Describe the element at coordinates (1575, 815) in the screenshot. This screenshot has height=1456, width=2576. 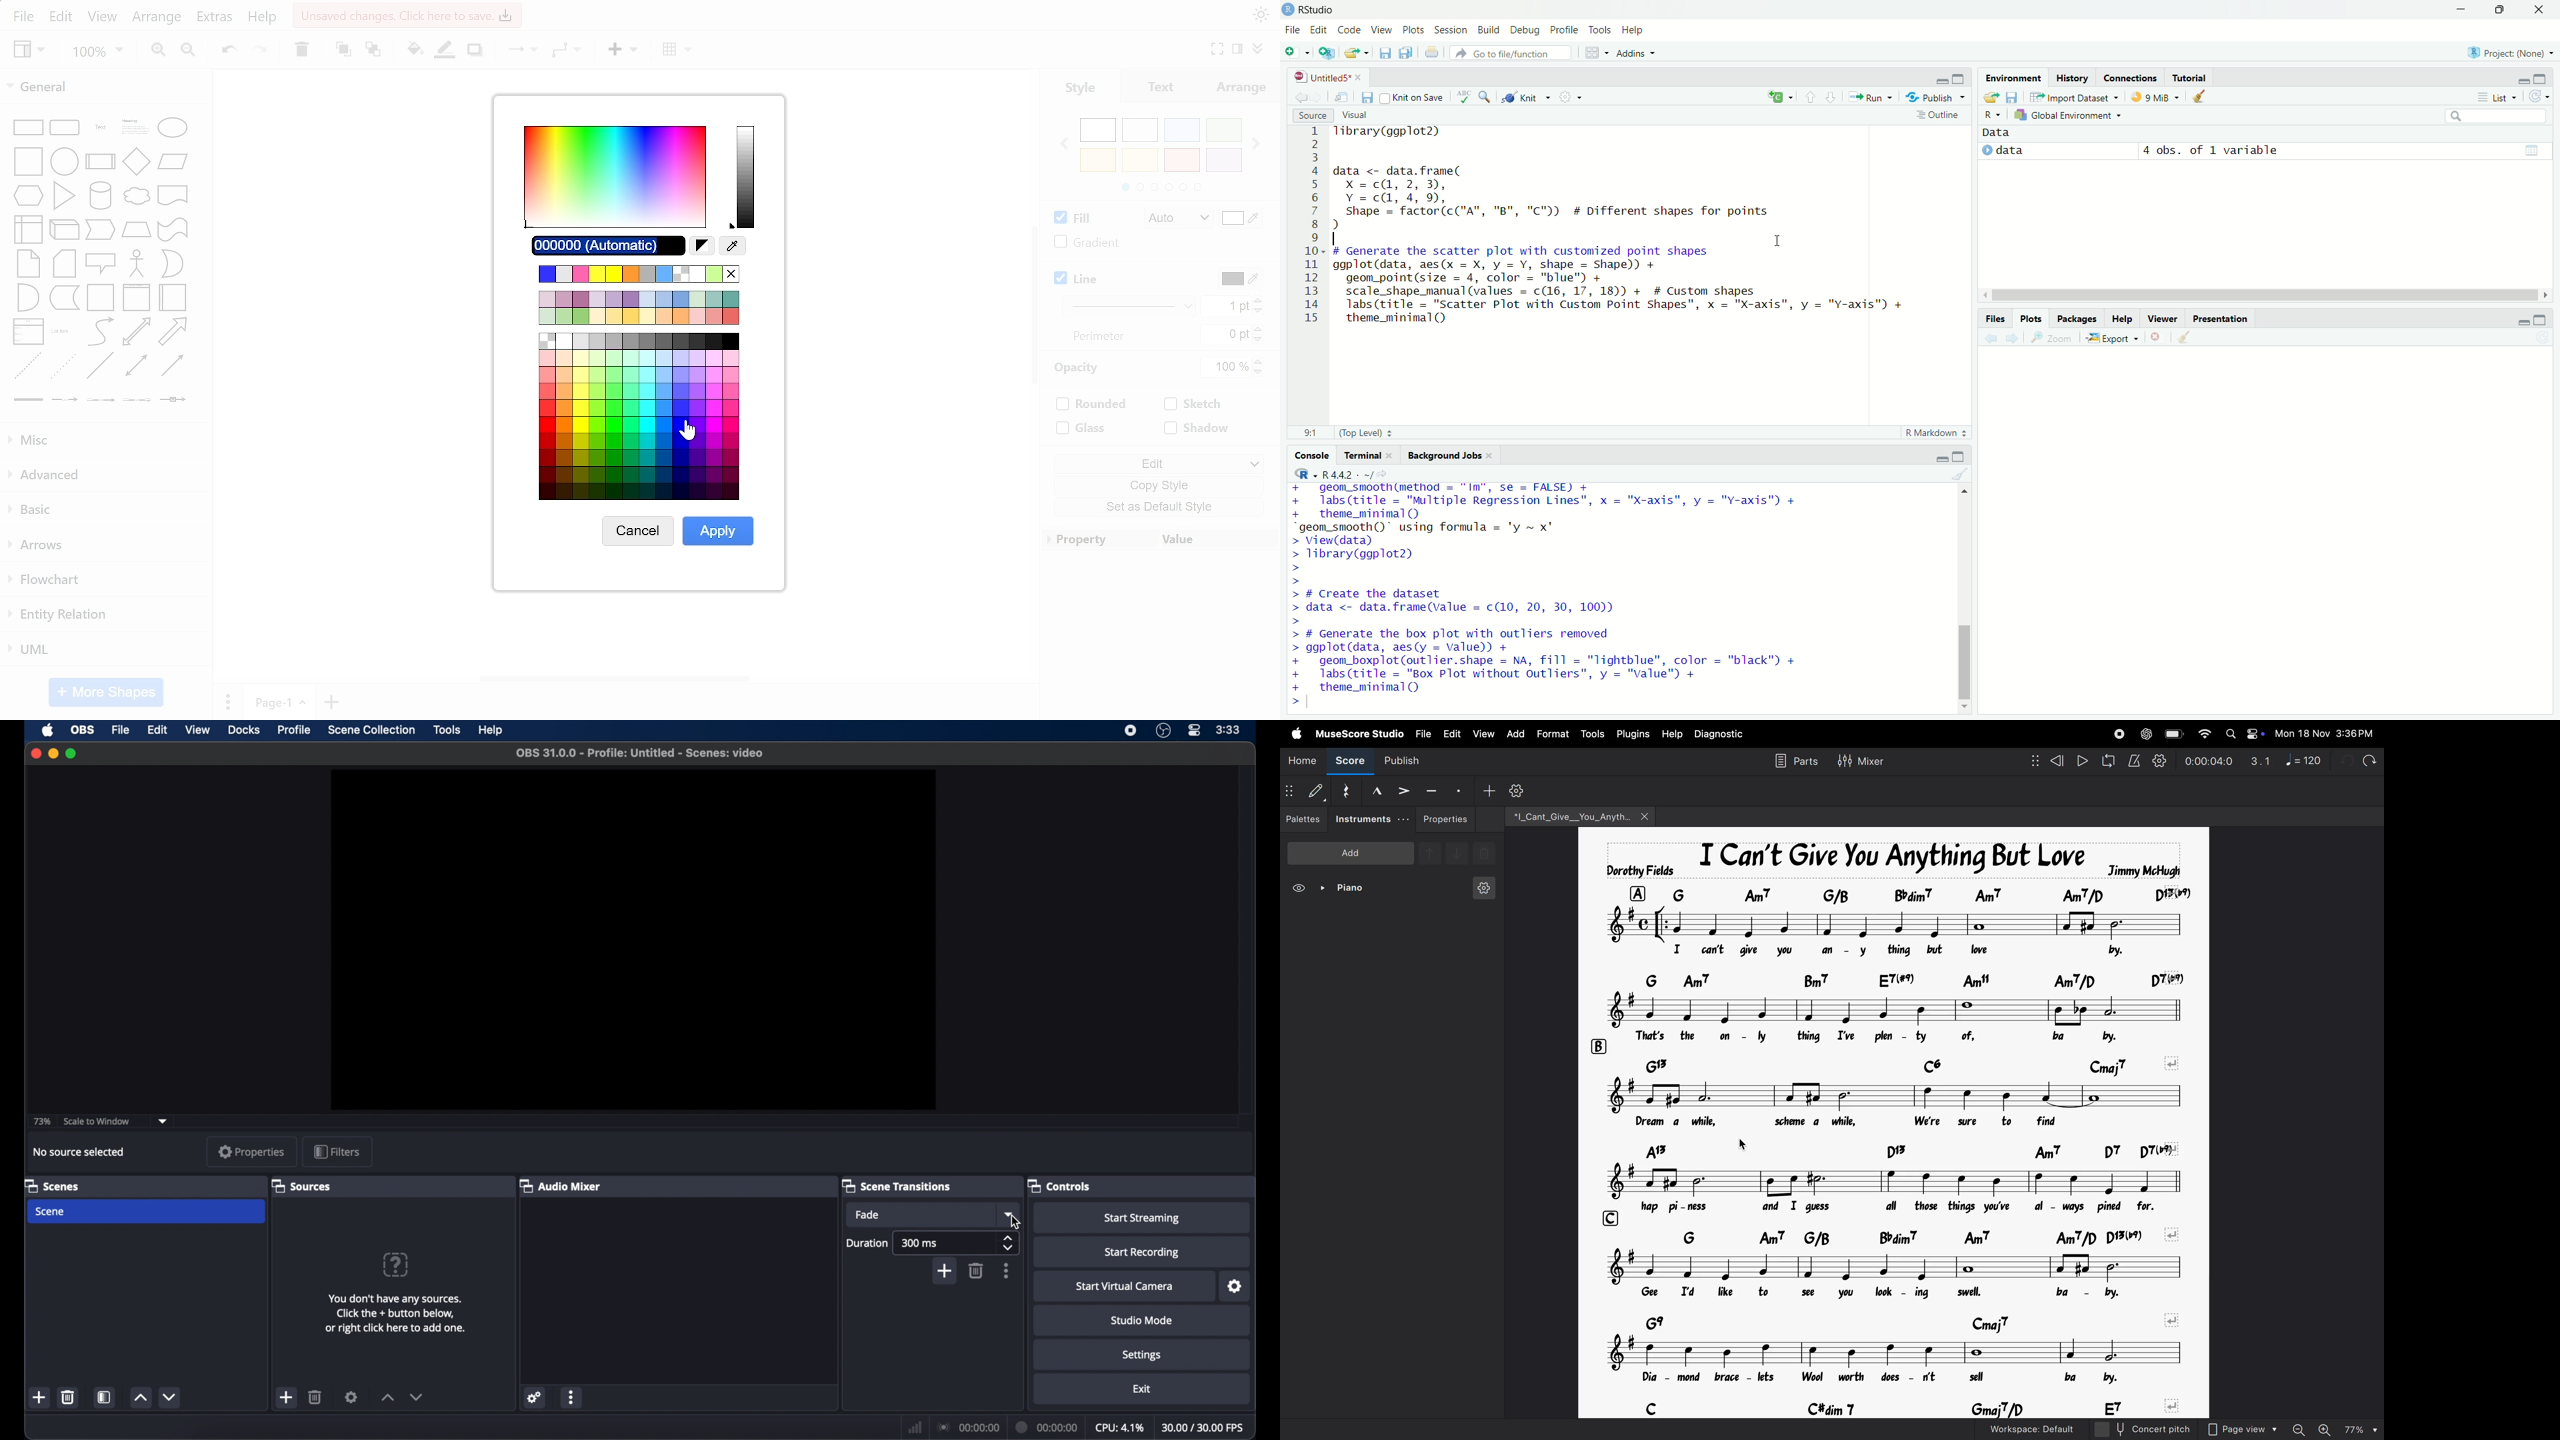
I see `file name` at that location.